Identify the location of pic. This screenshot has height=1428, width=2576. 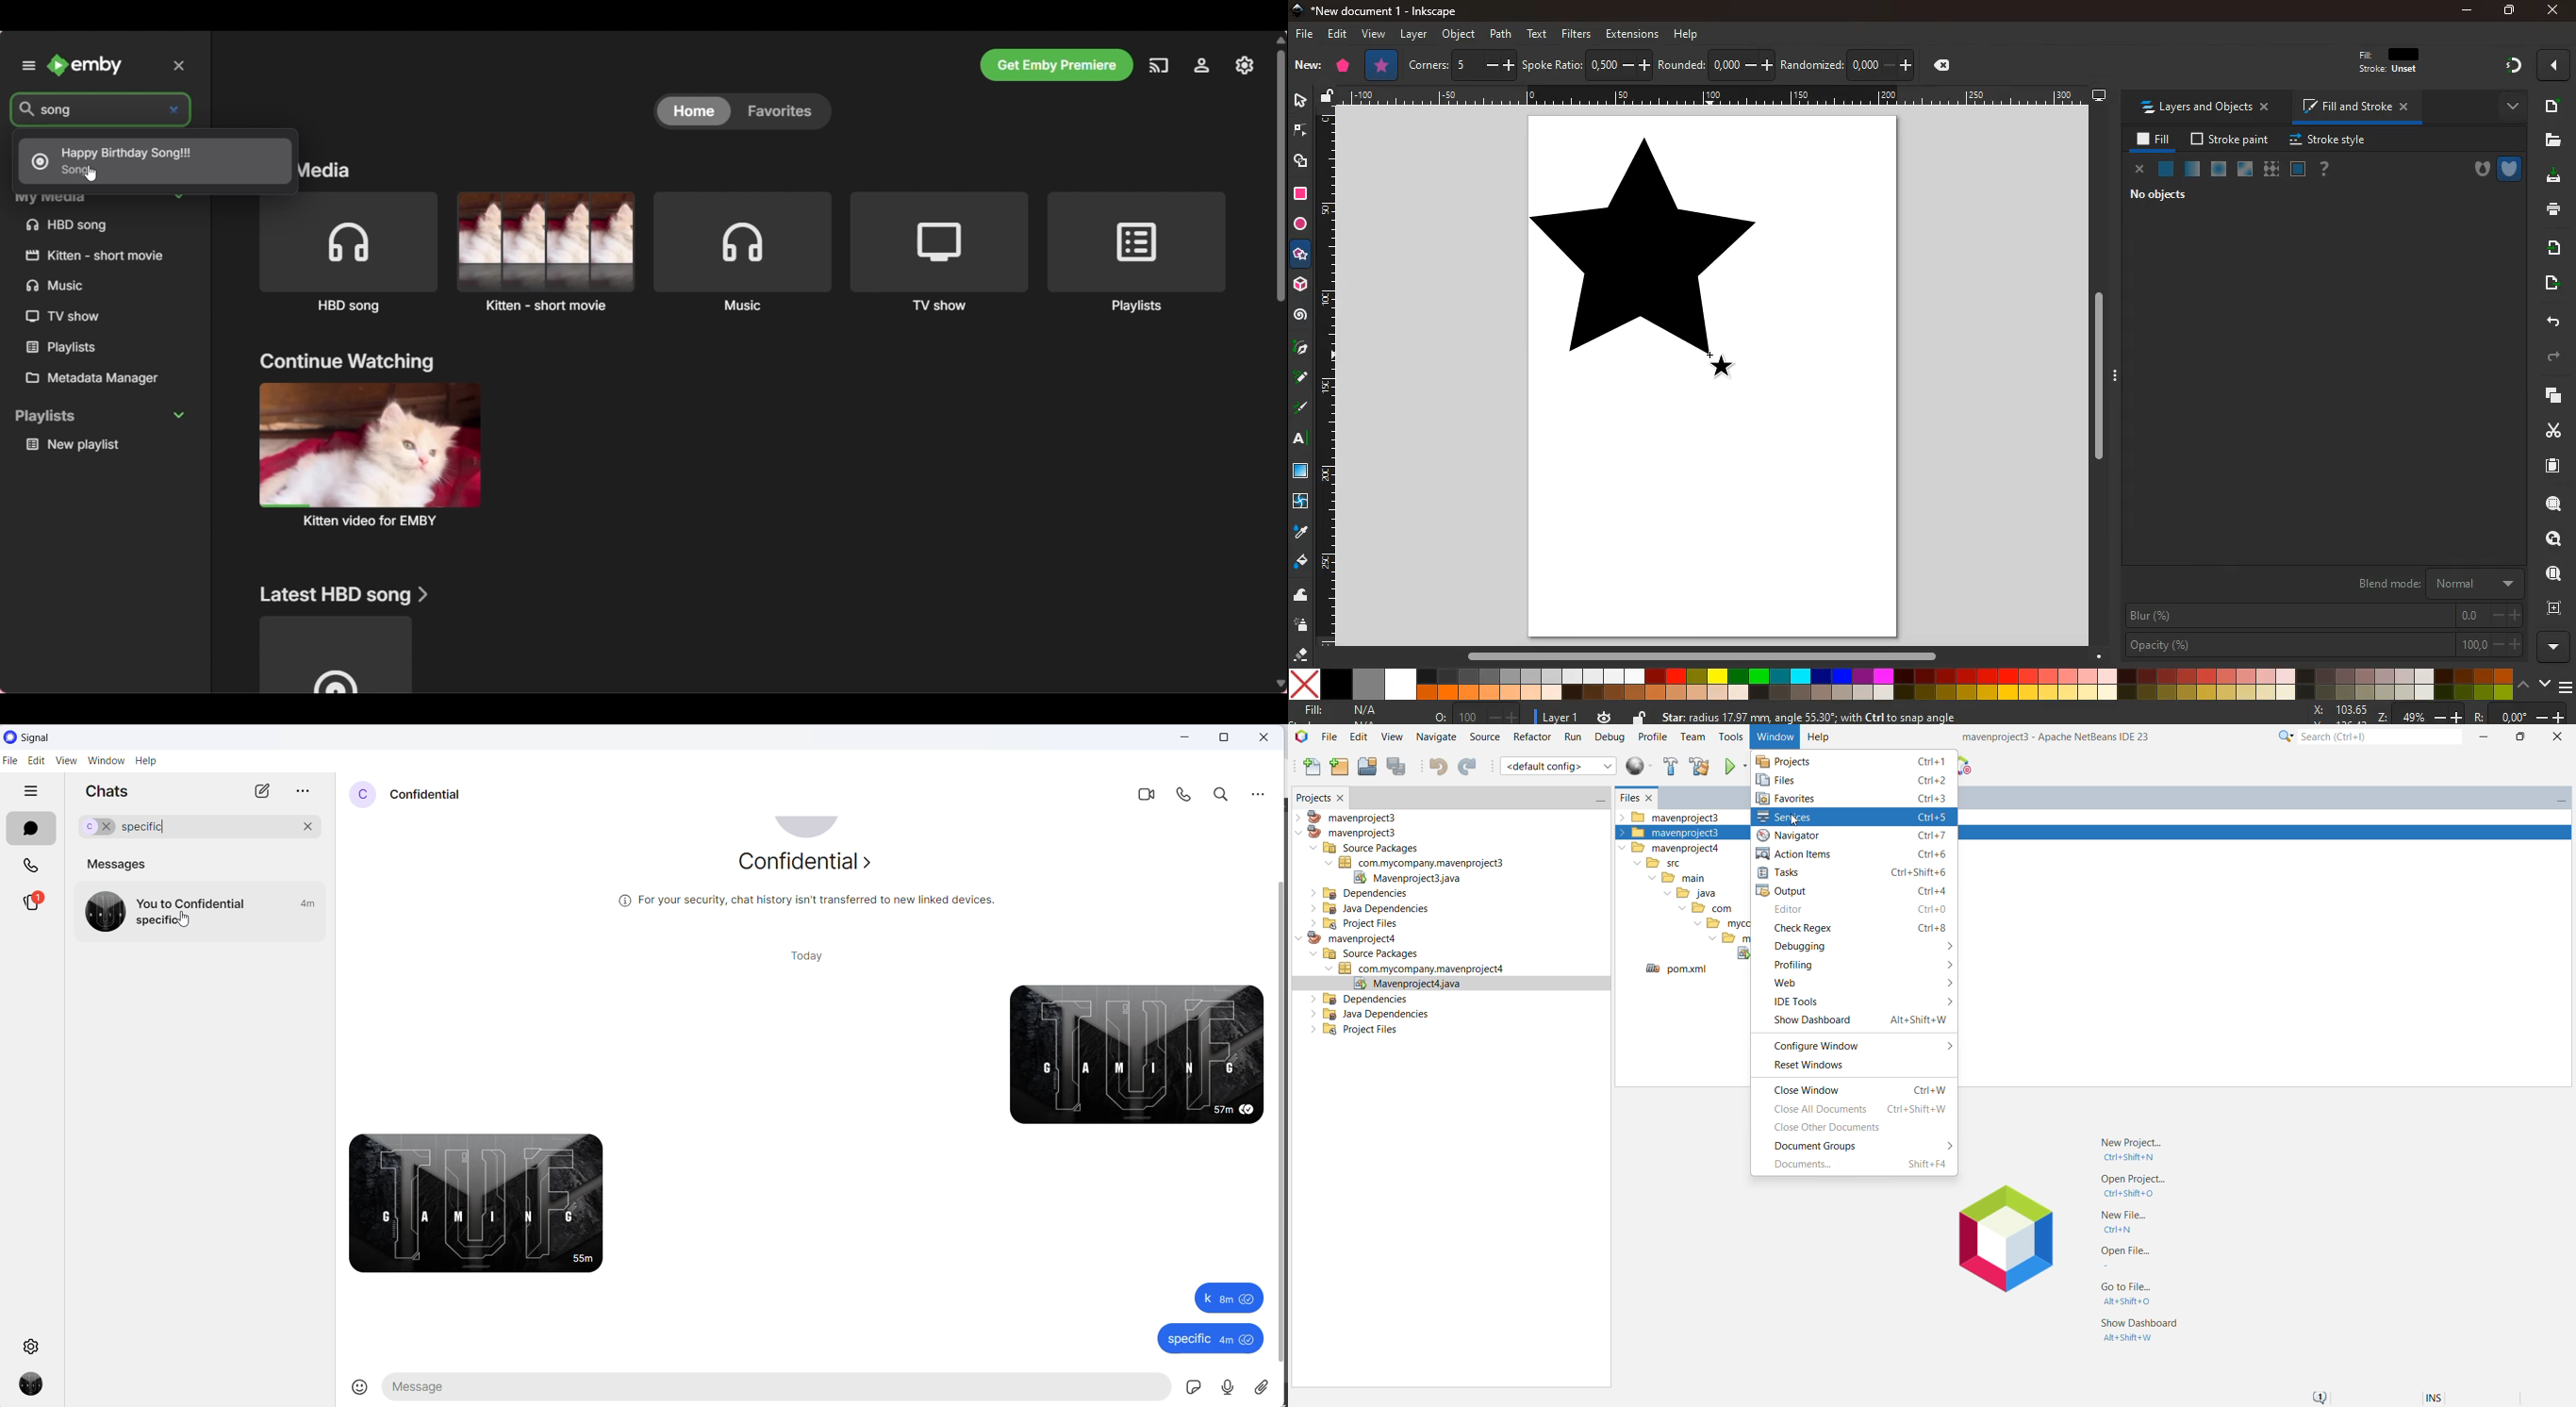
(1299, 350).